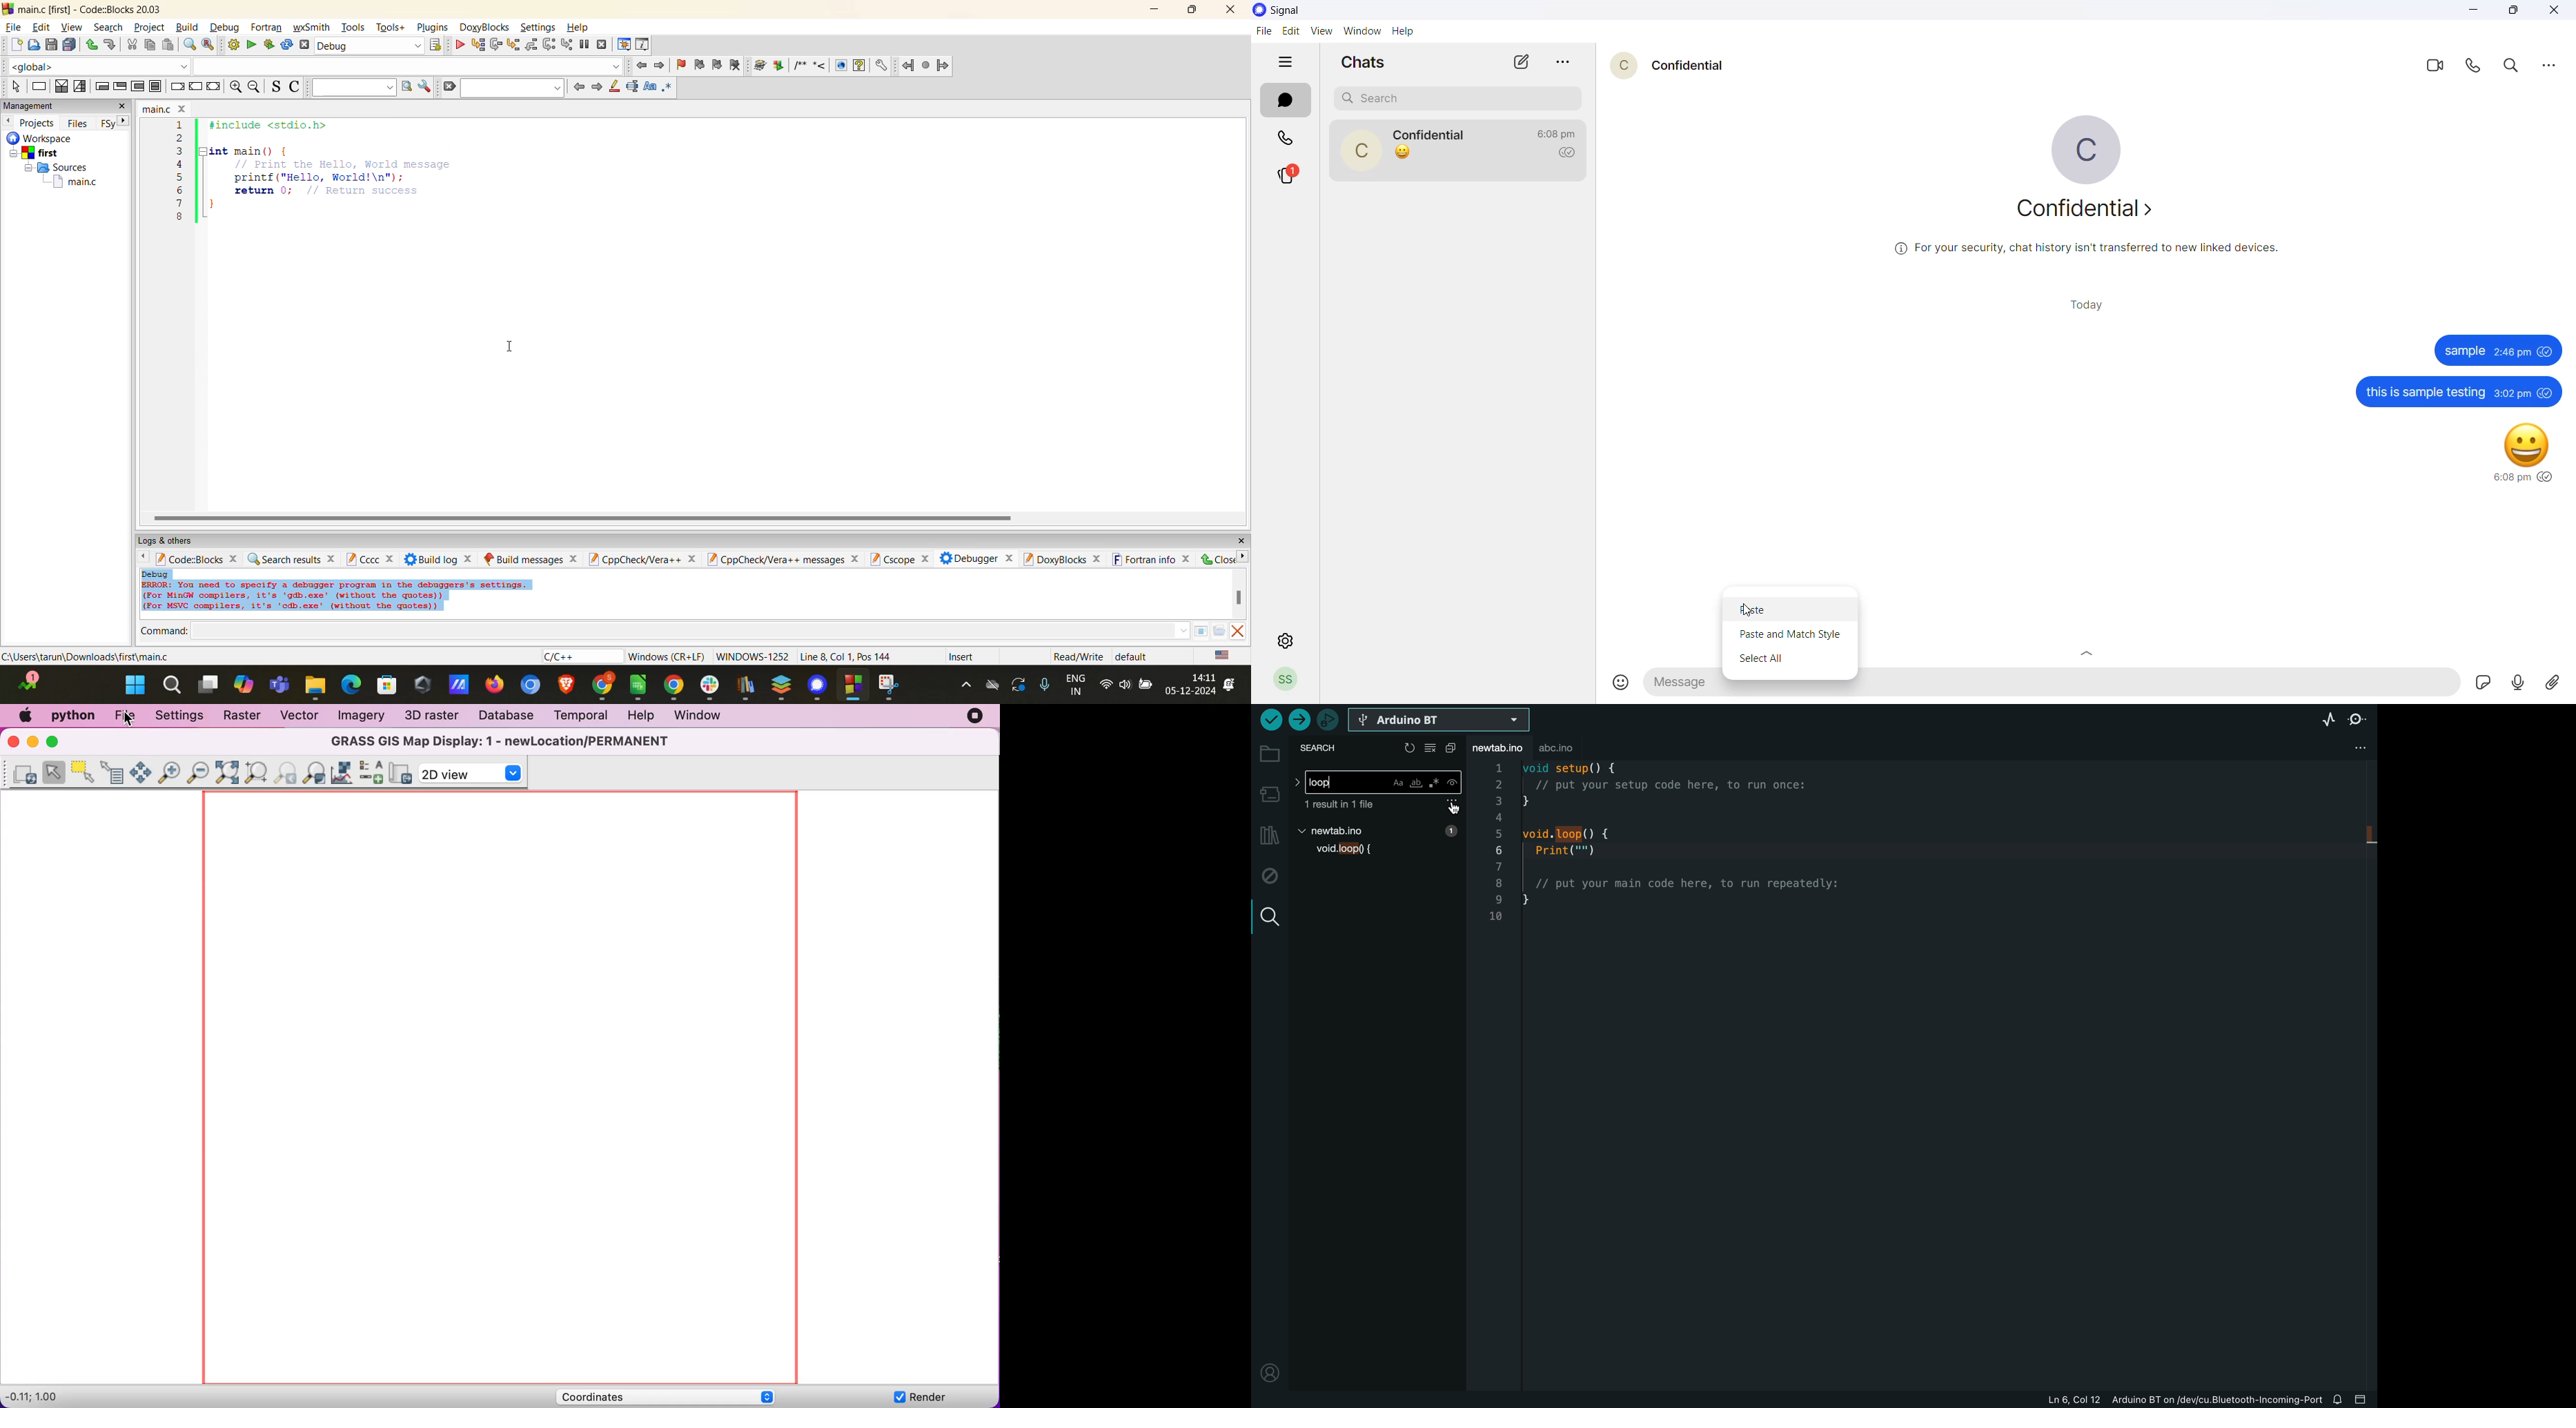  Describe the element at coordinates (213, 89) in the screenshot. I see `return instruction` at that location.